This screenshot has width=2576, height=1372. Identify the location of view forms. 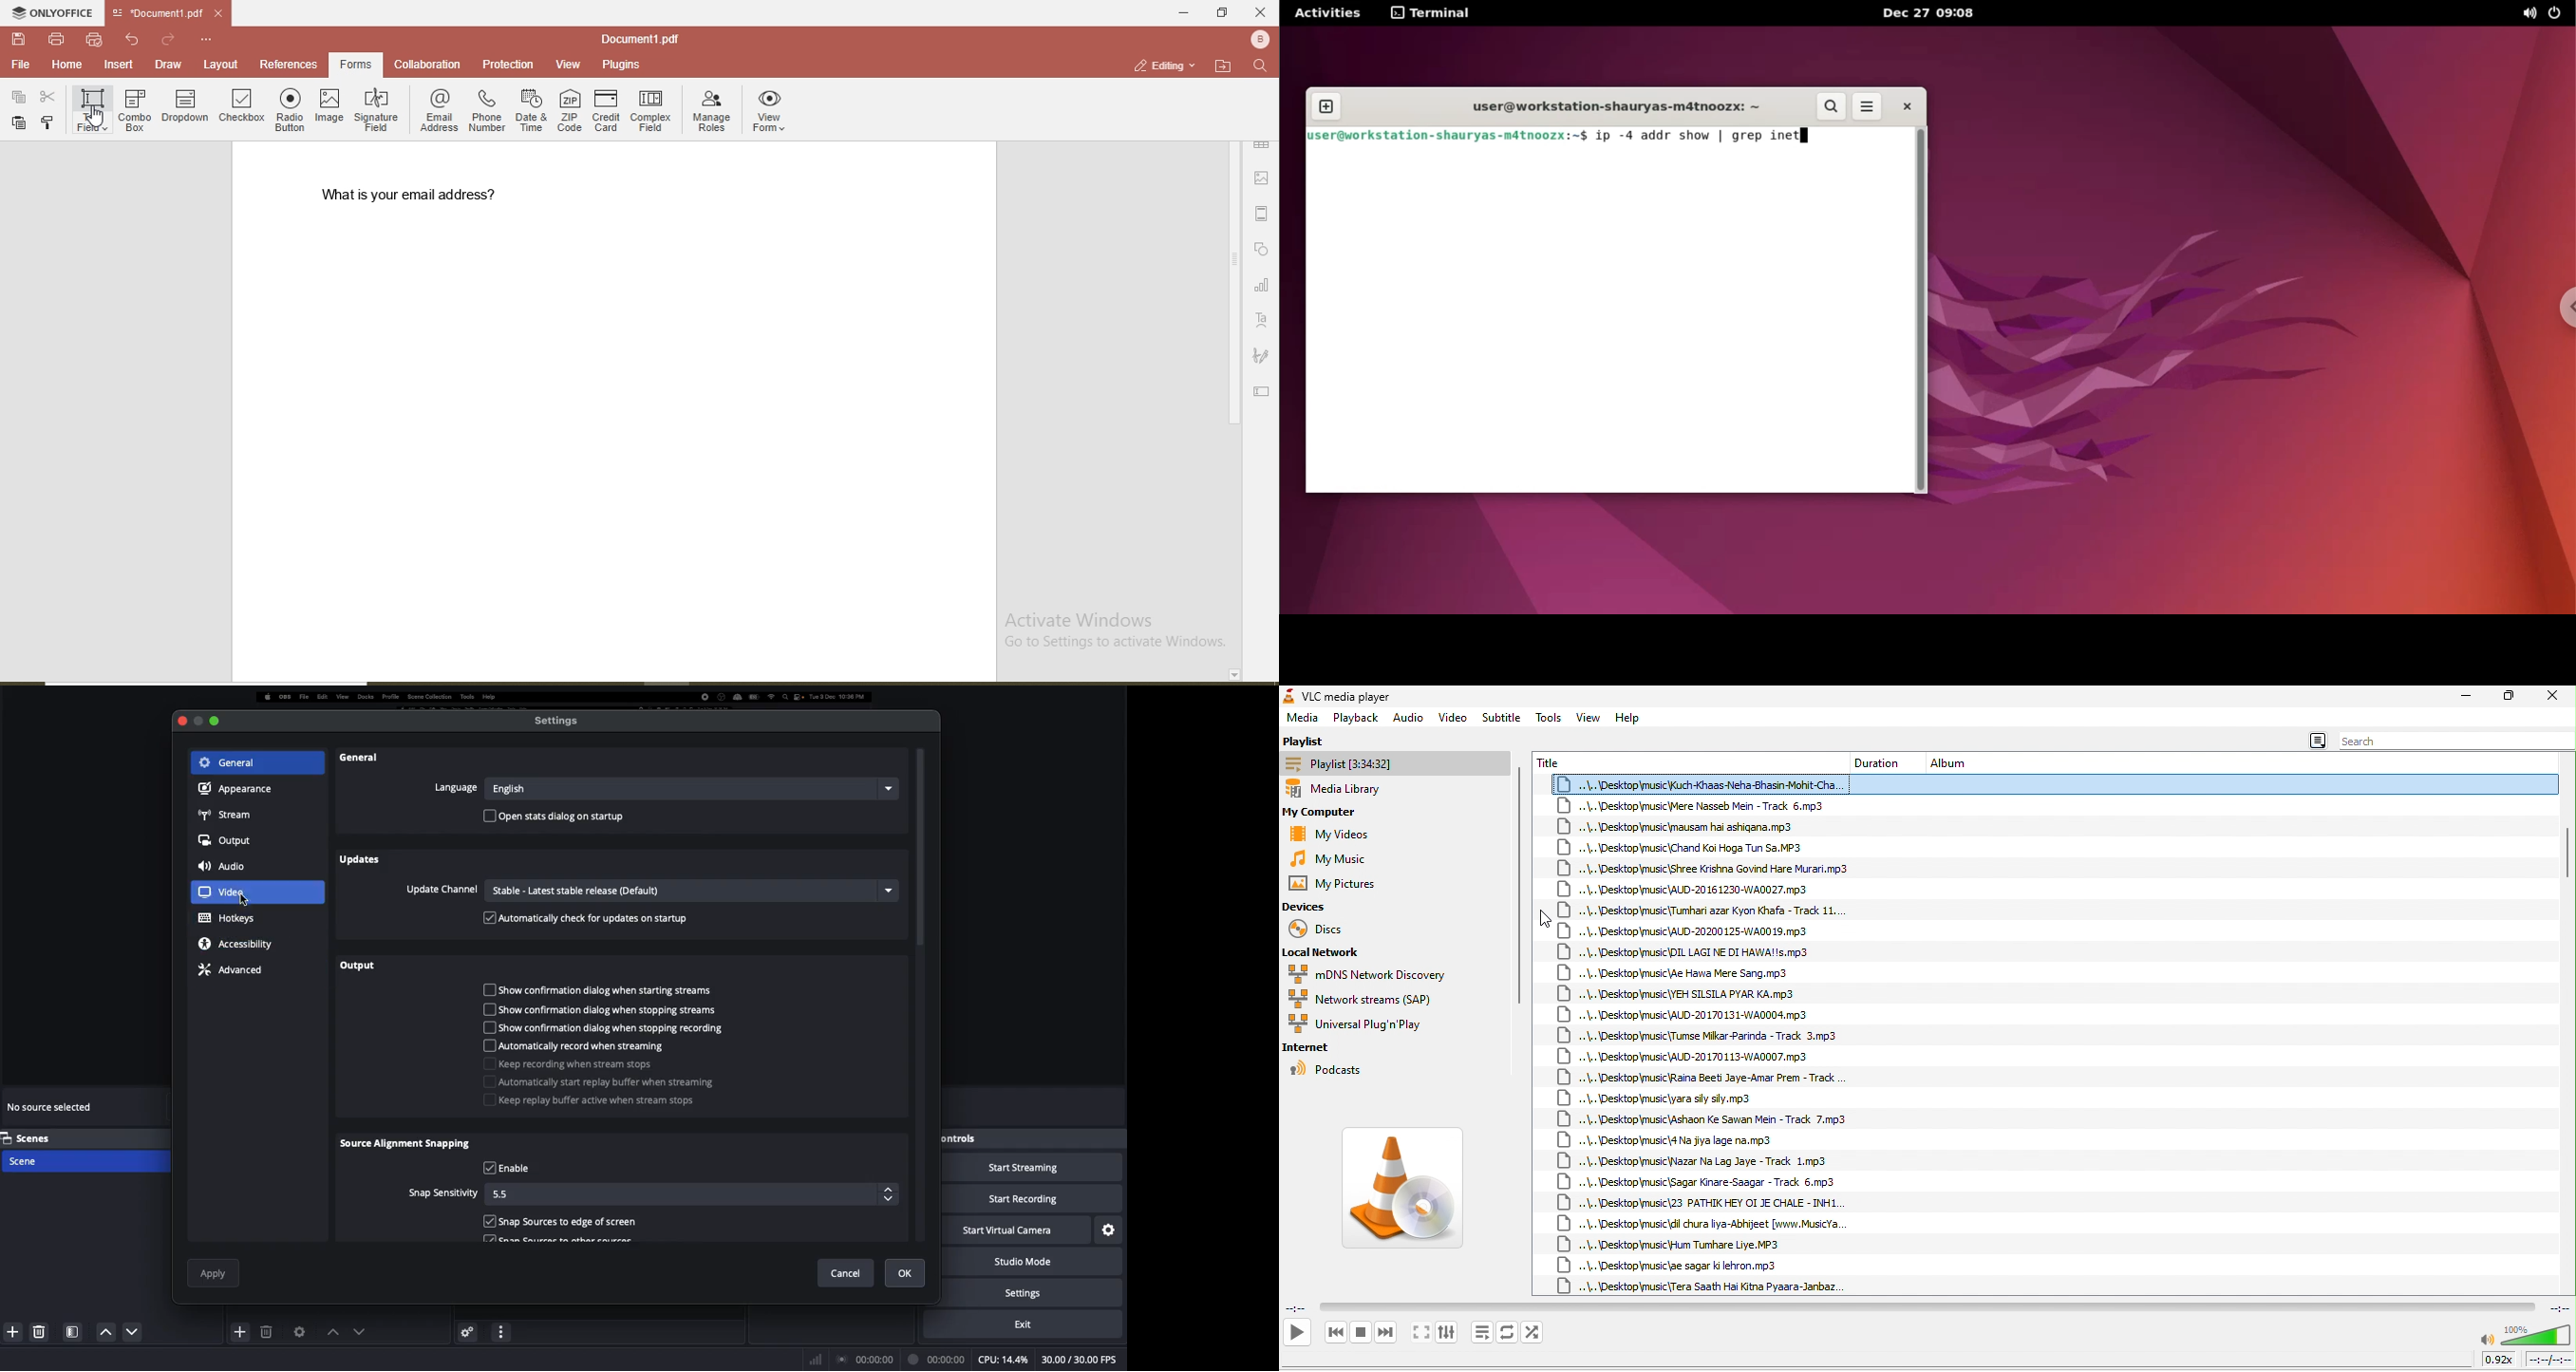
(773, 113).